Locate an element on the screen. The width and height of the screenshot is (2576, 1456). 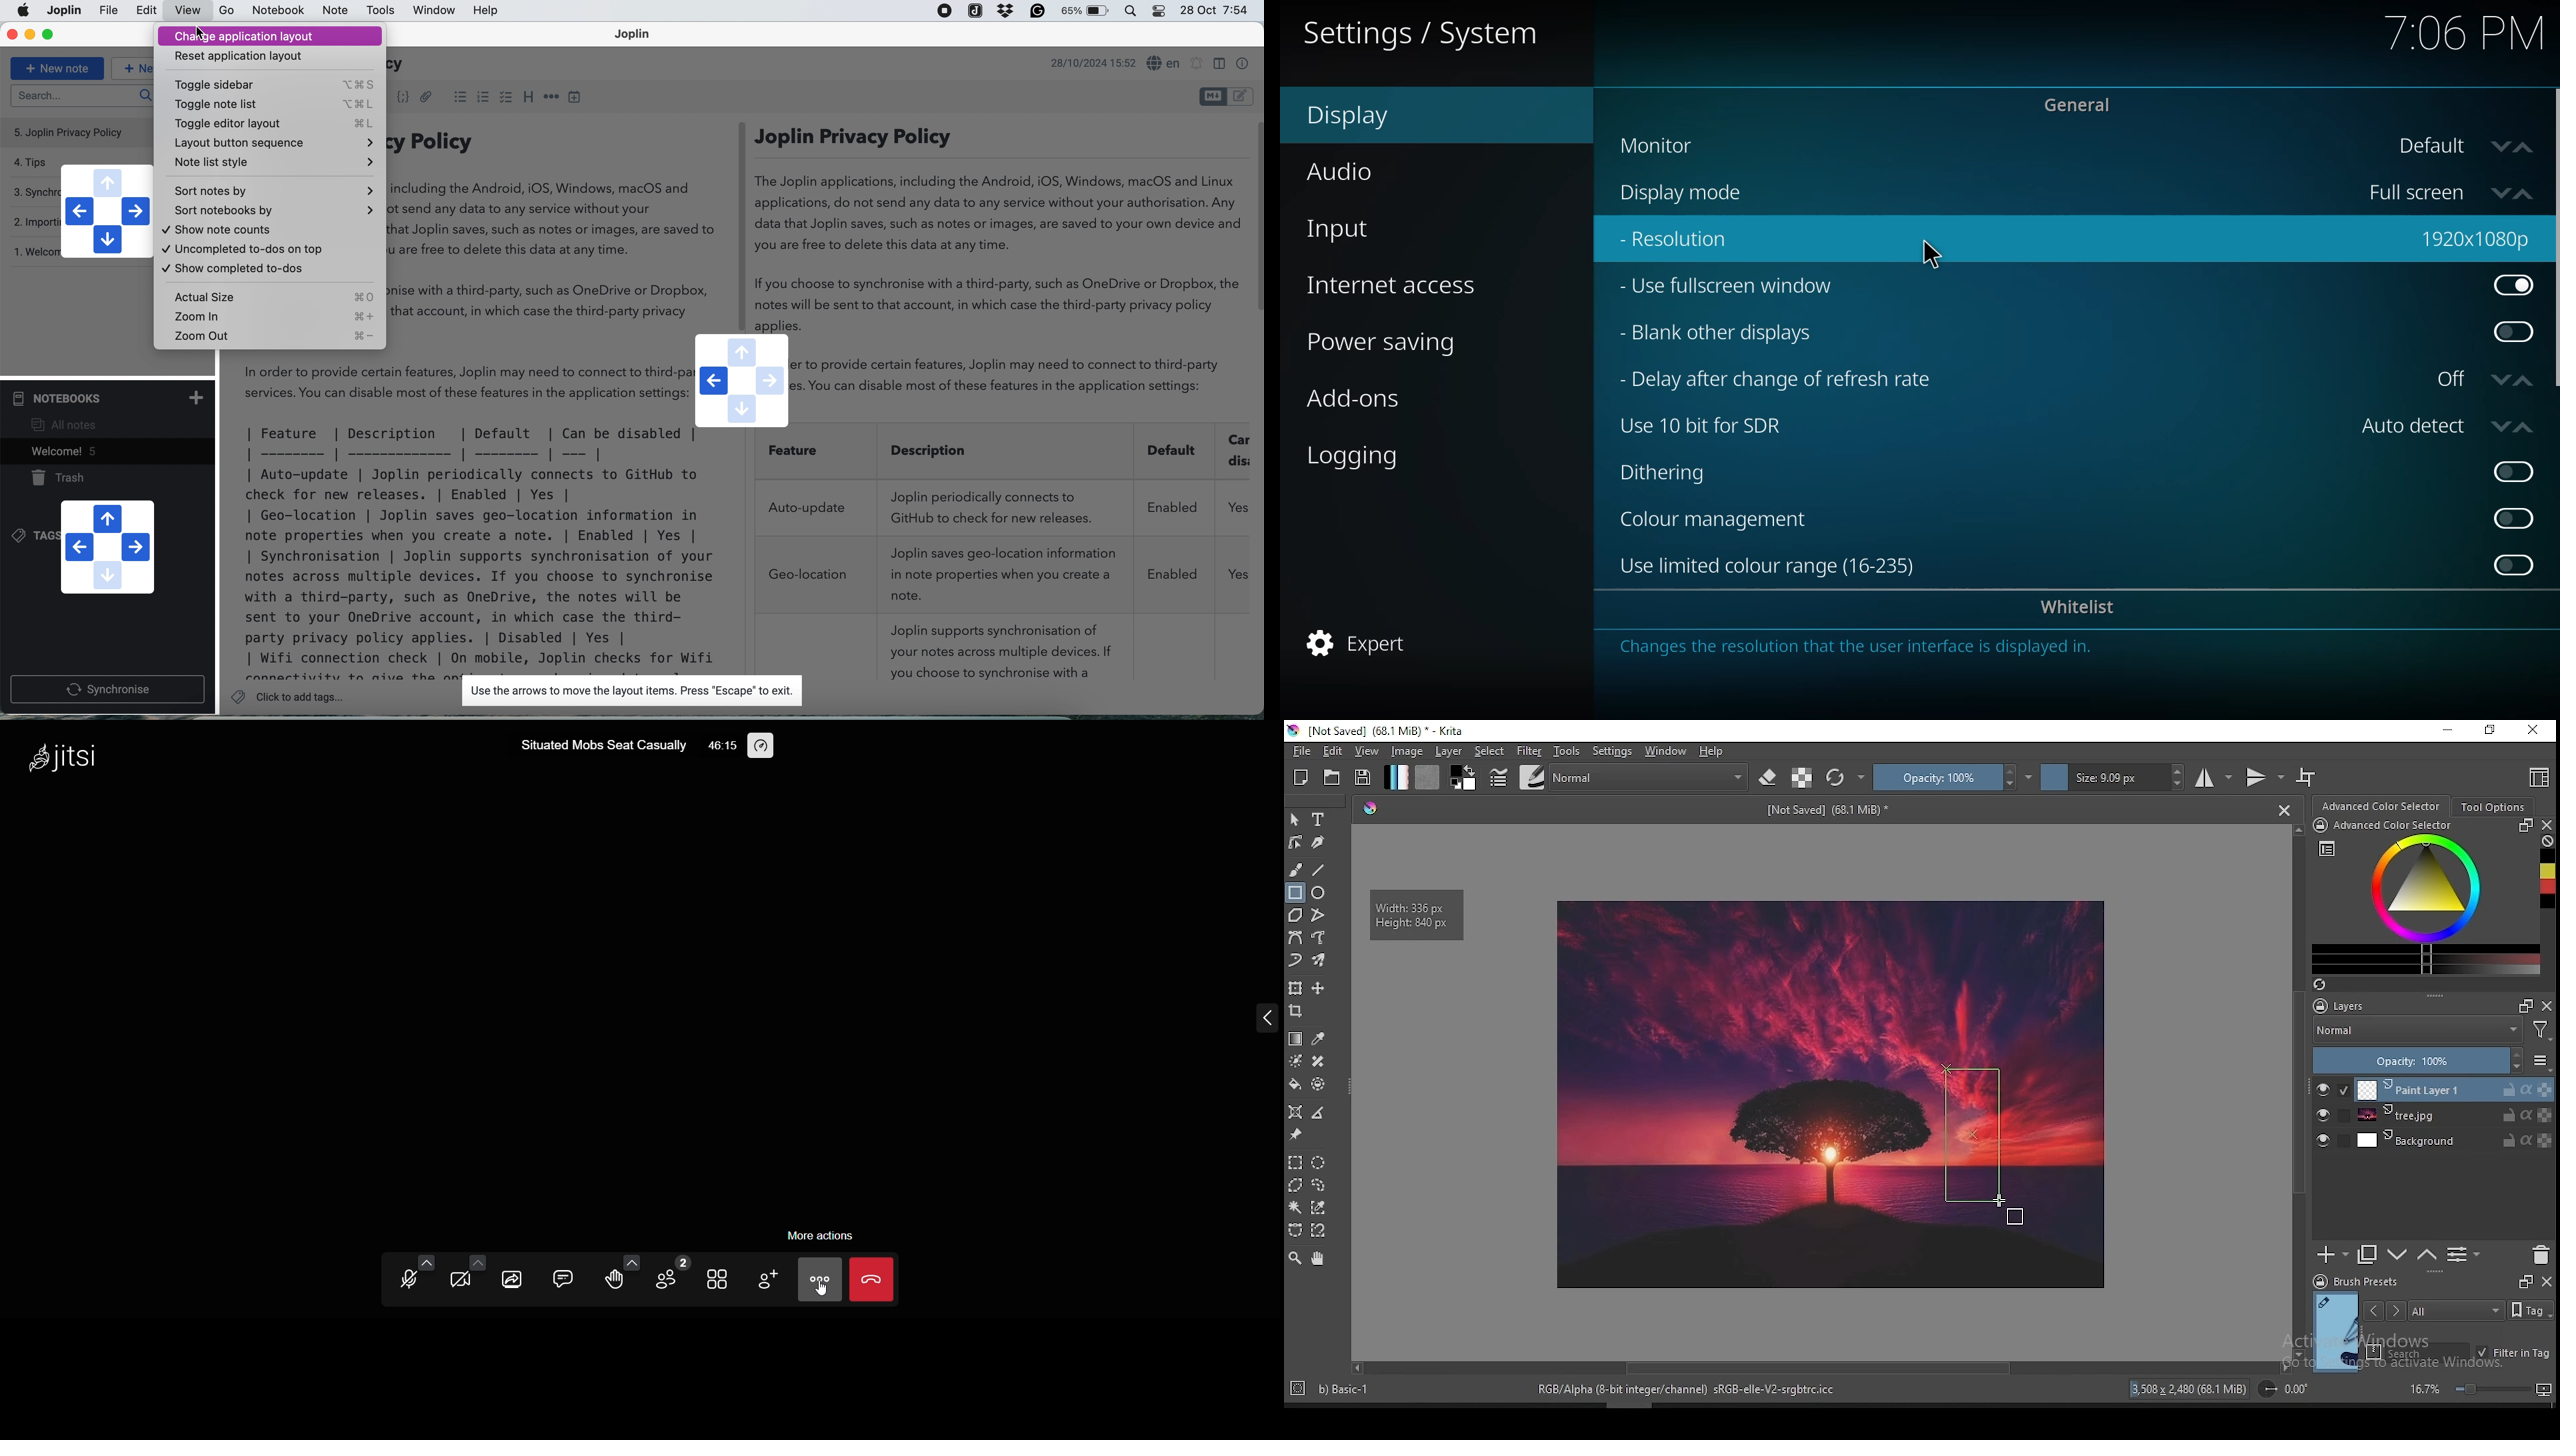
expert is located at coordinates (1365, 643).